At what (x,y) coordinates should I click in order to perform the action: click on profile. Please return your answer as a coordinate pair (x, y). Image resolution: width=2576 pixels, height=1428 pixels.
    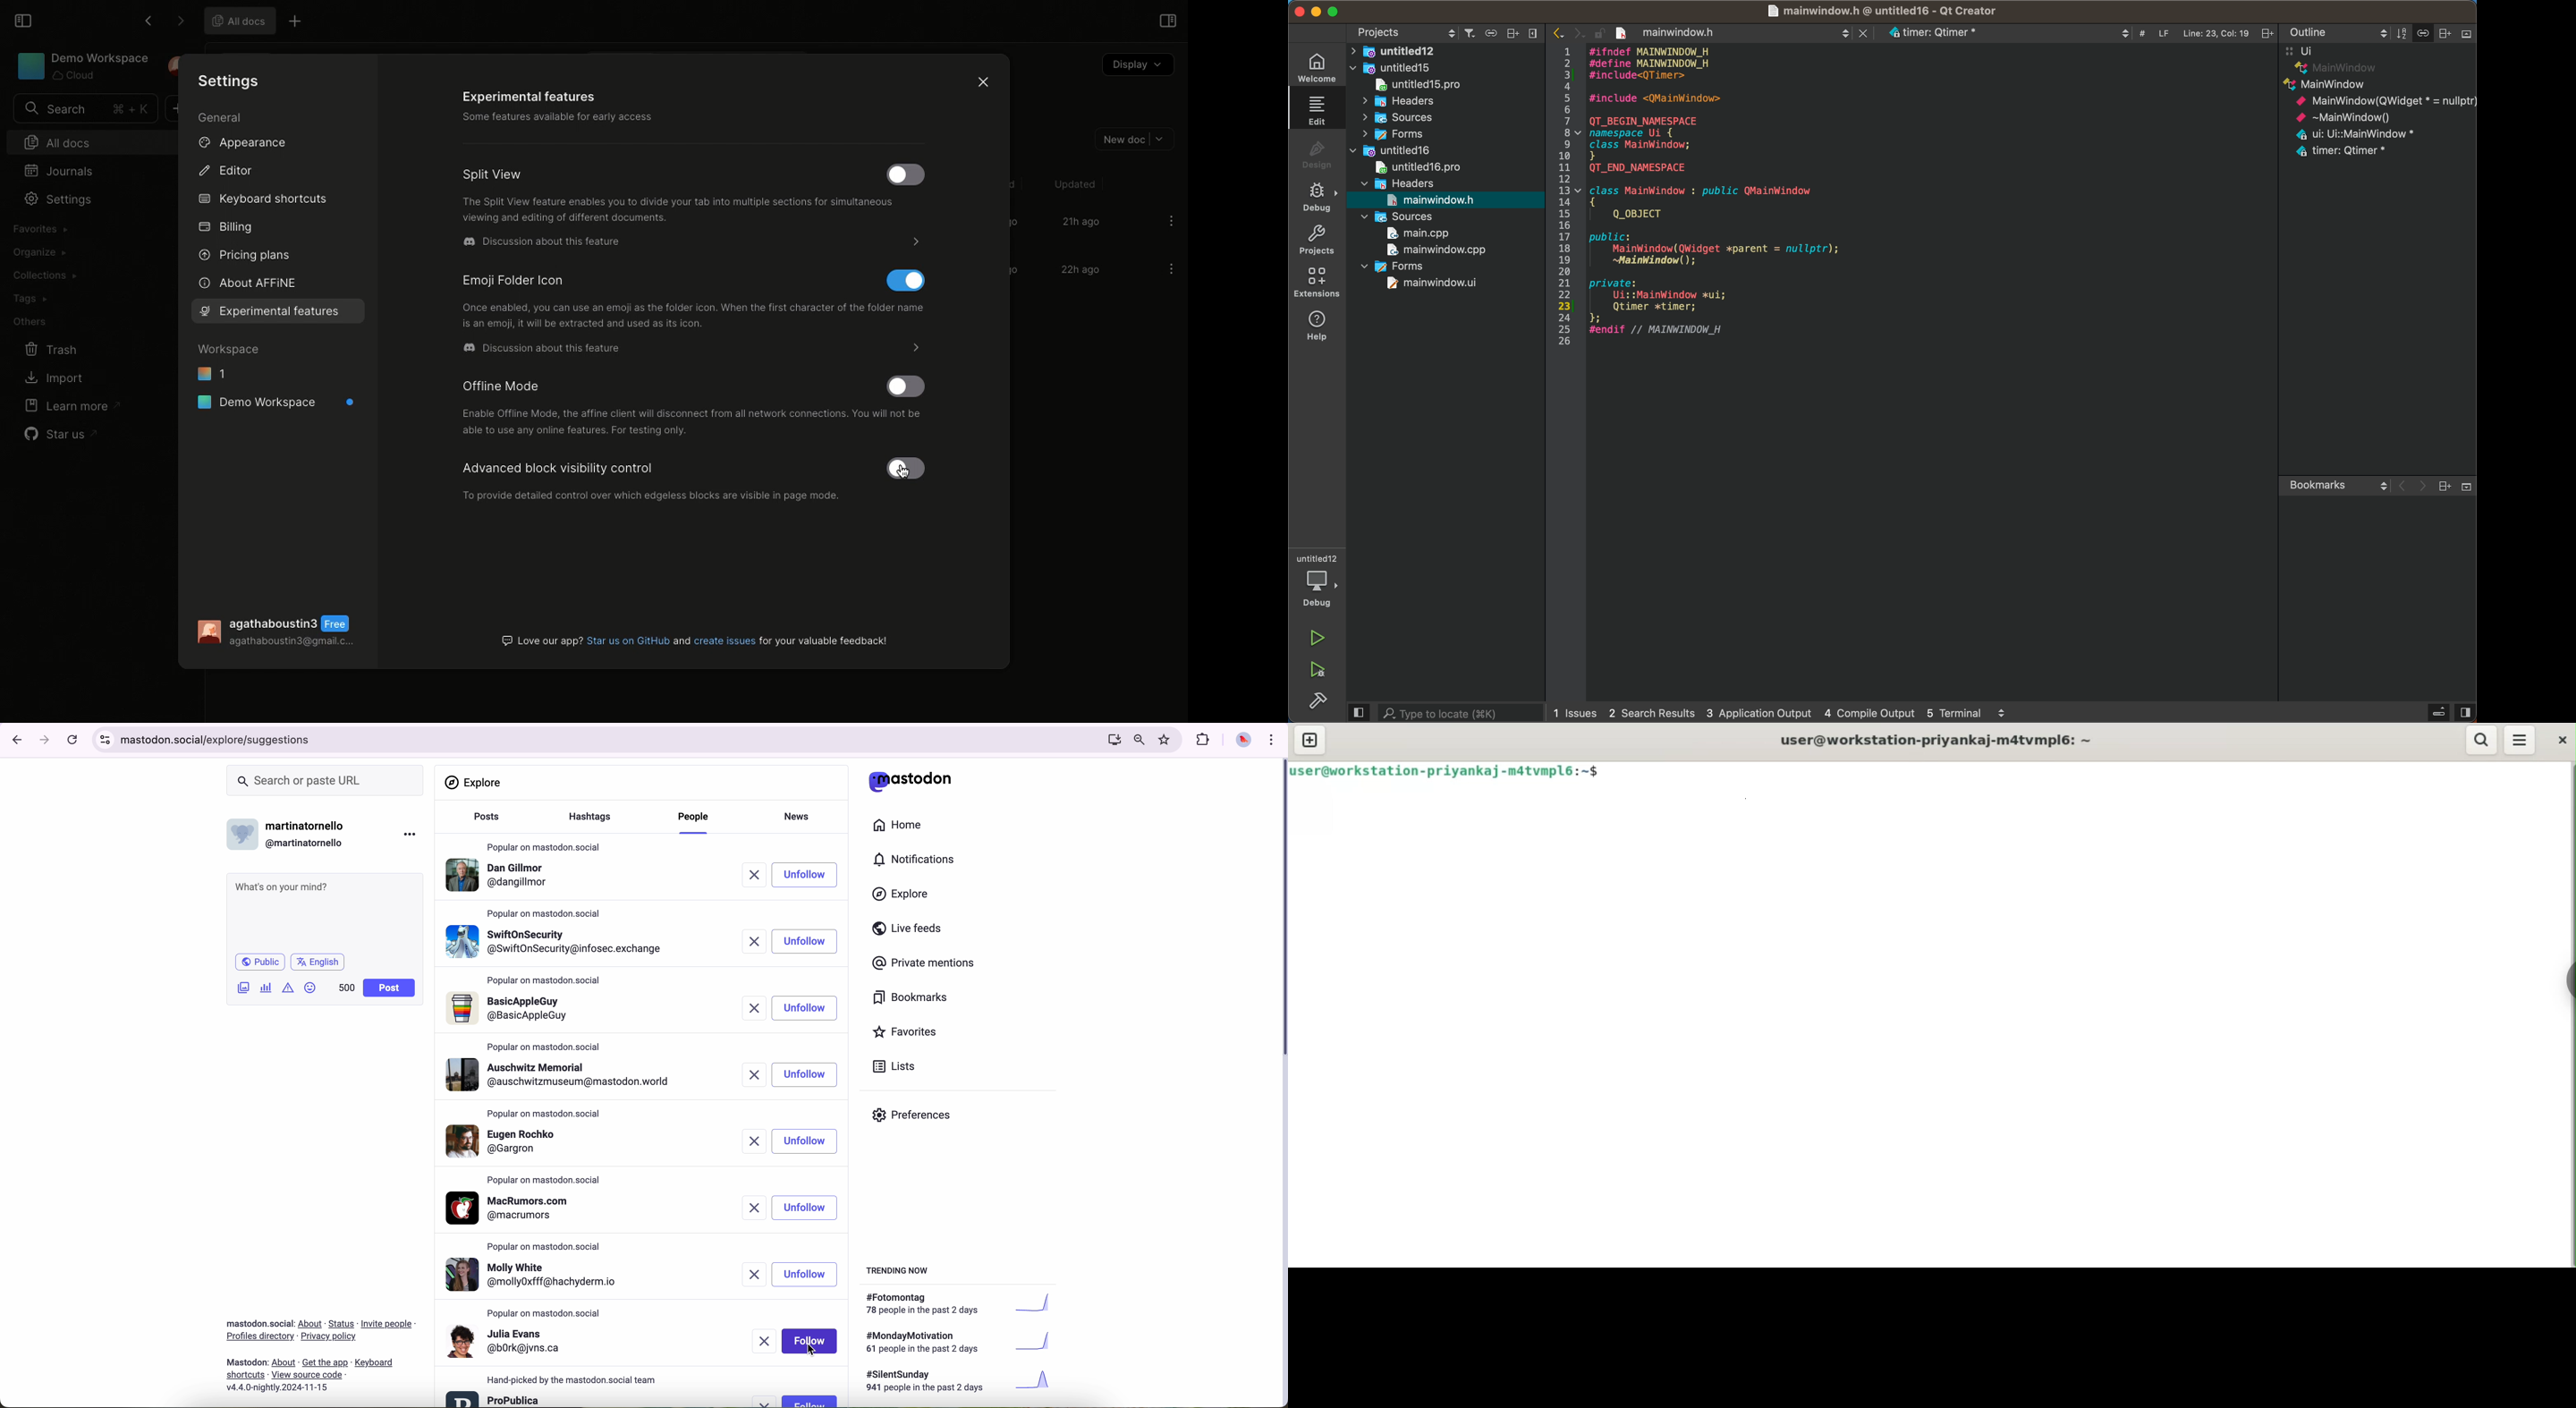
    Looking at the image, I should click on (514, 1209).